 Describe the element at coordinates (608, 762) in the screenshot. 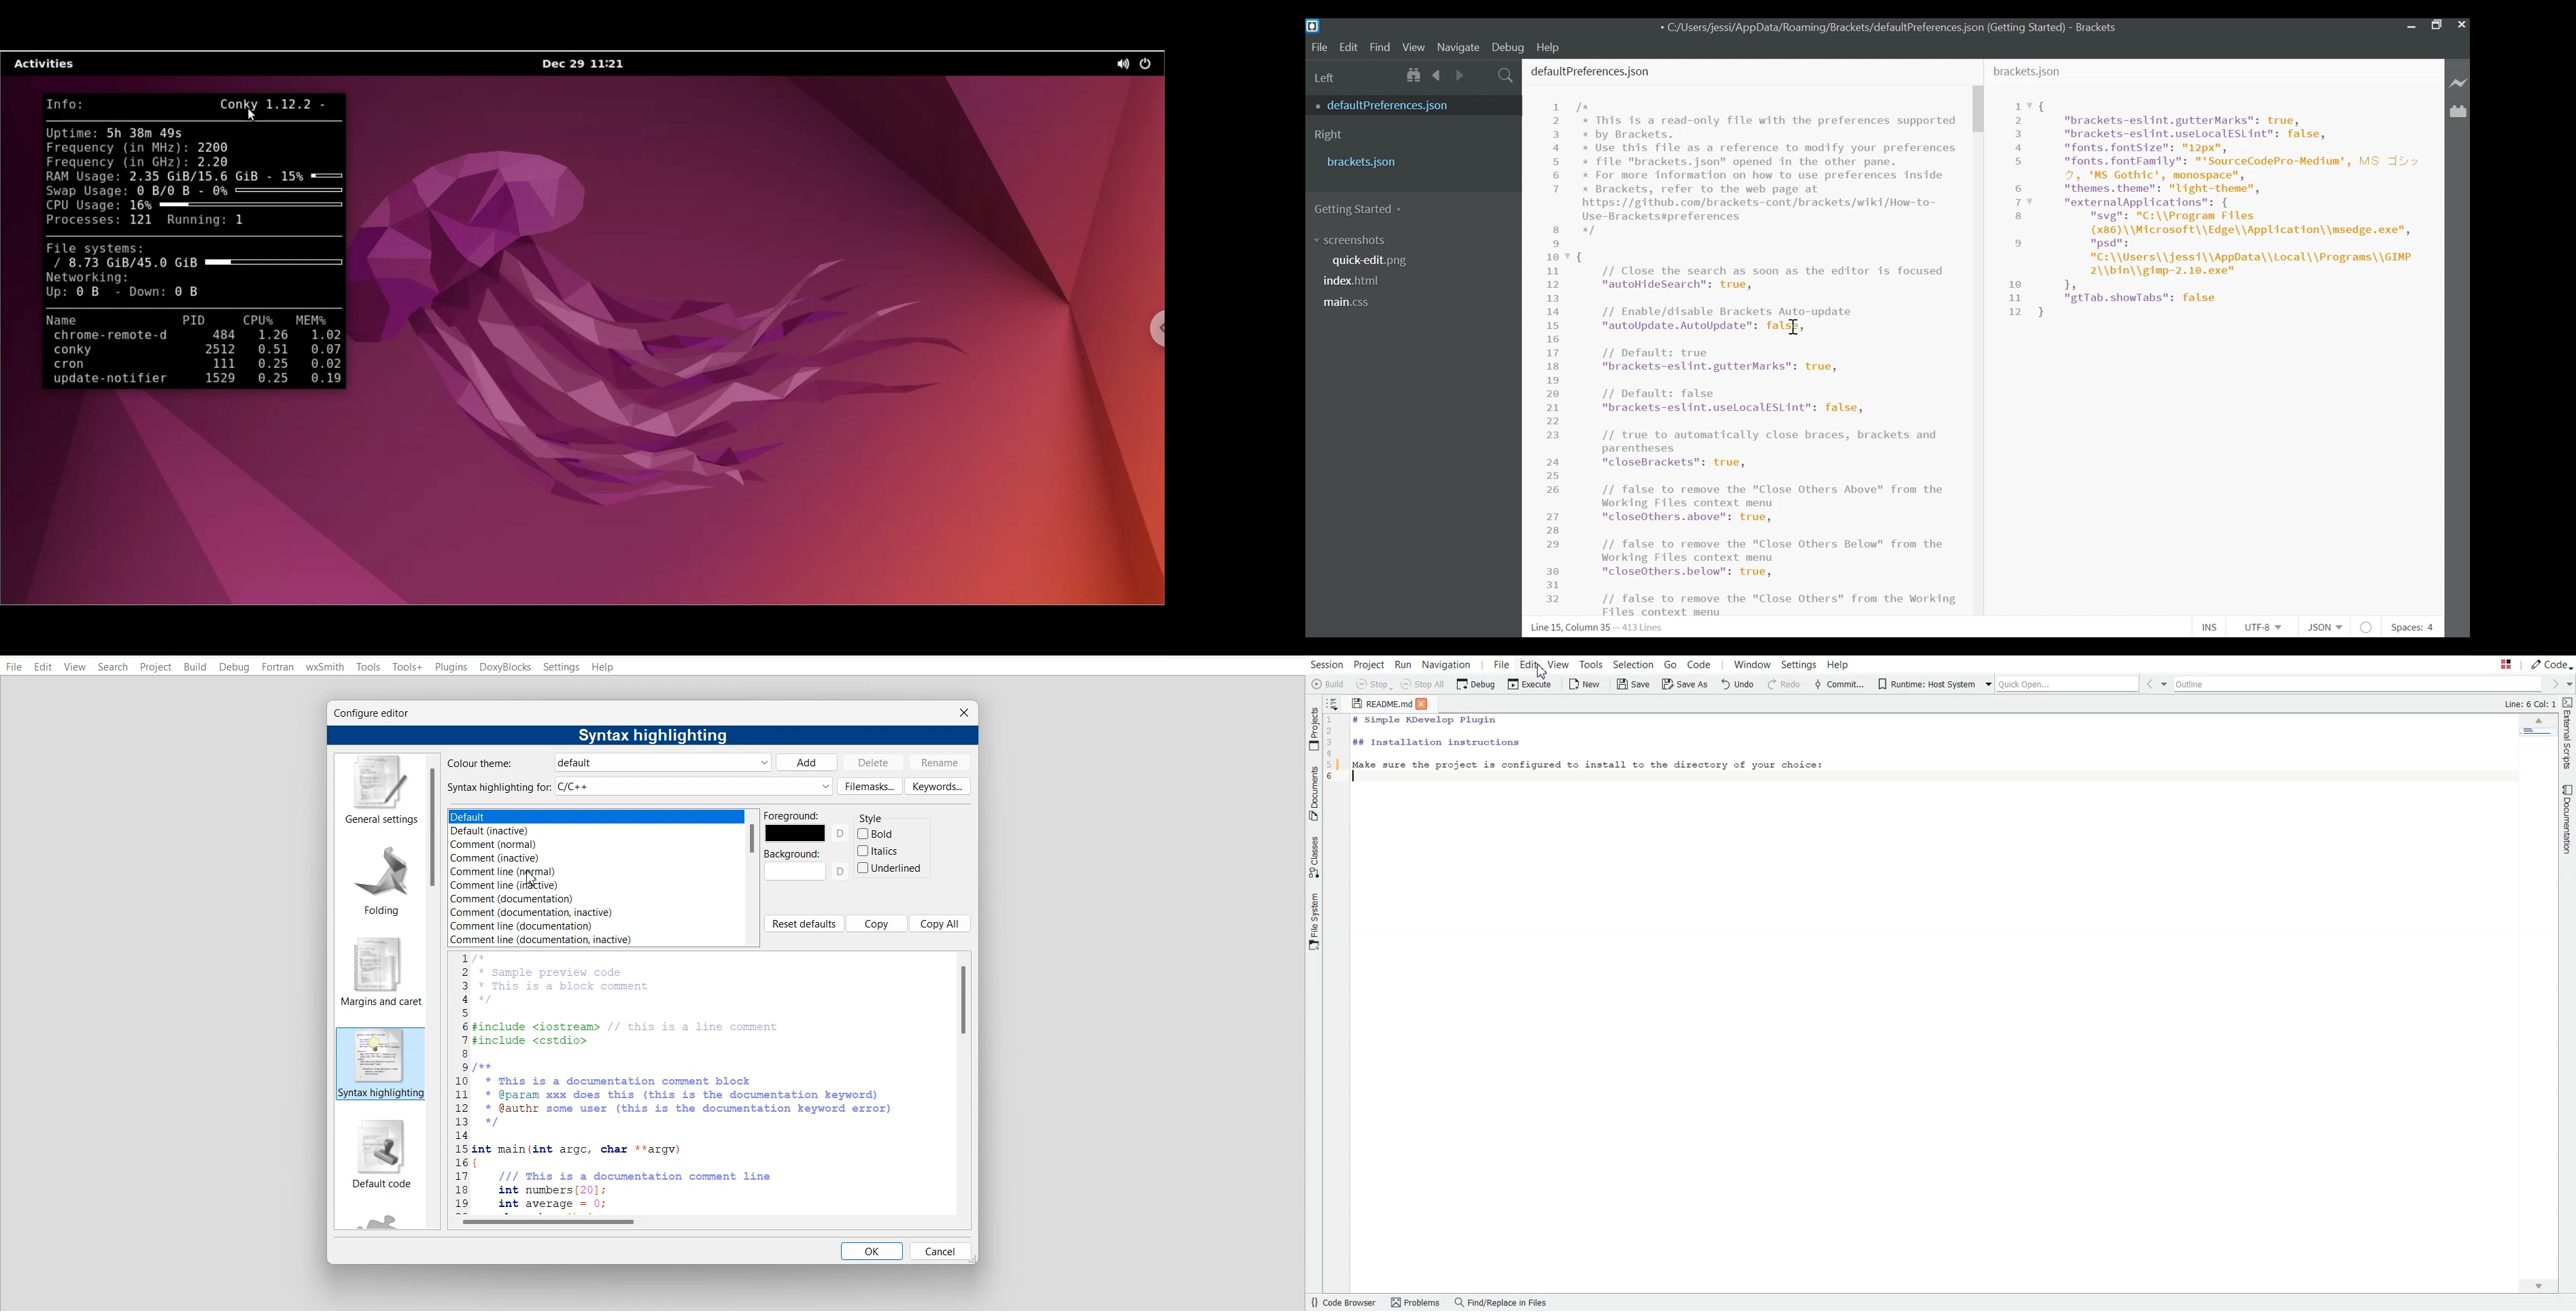

I see `Color Theme - default` at that location.